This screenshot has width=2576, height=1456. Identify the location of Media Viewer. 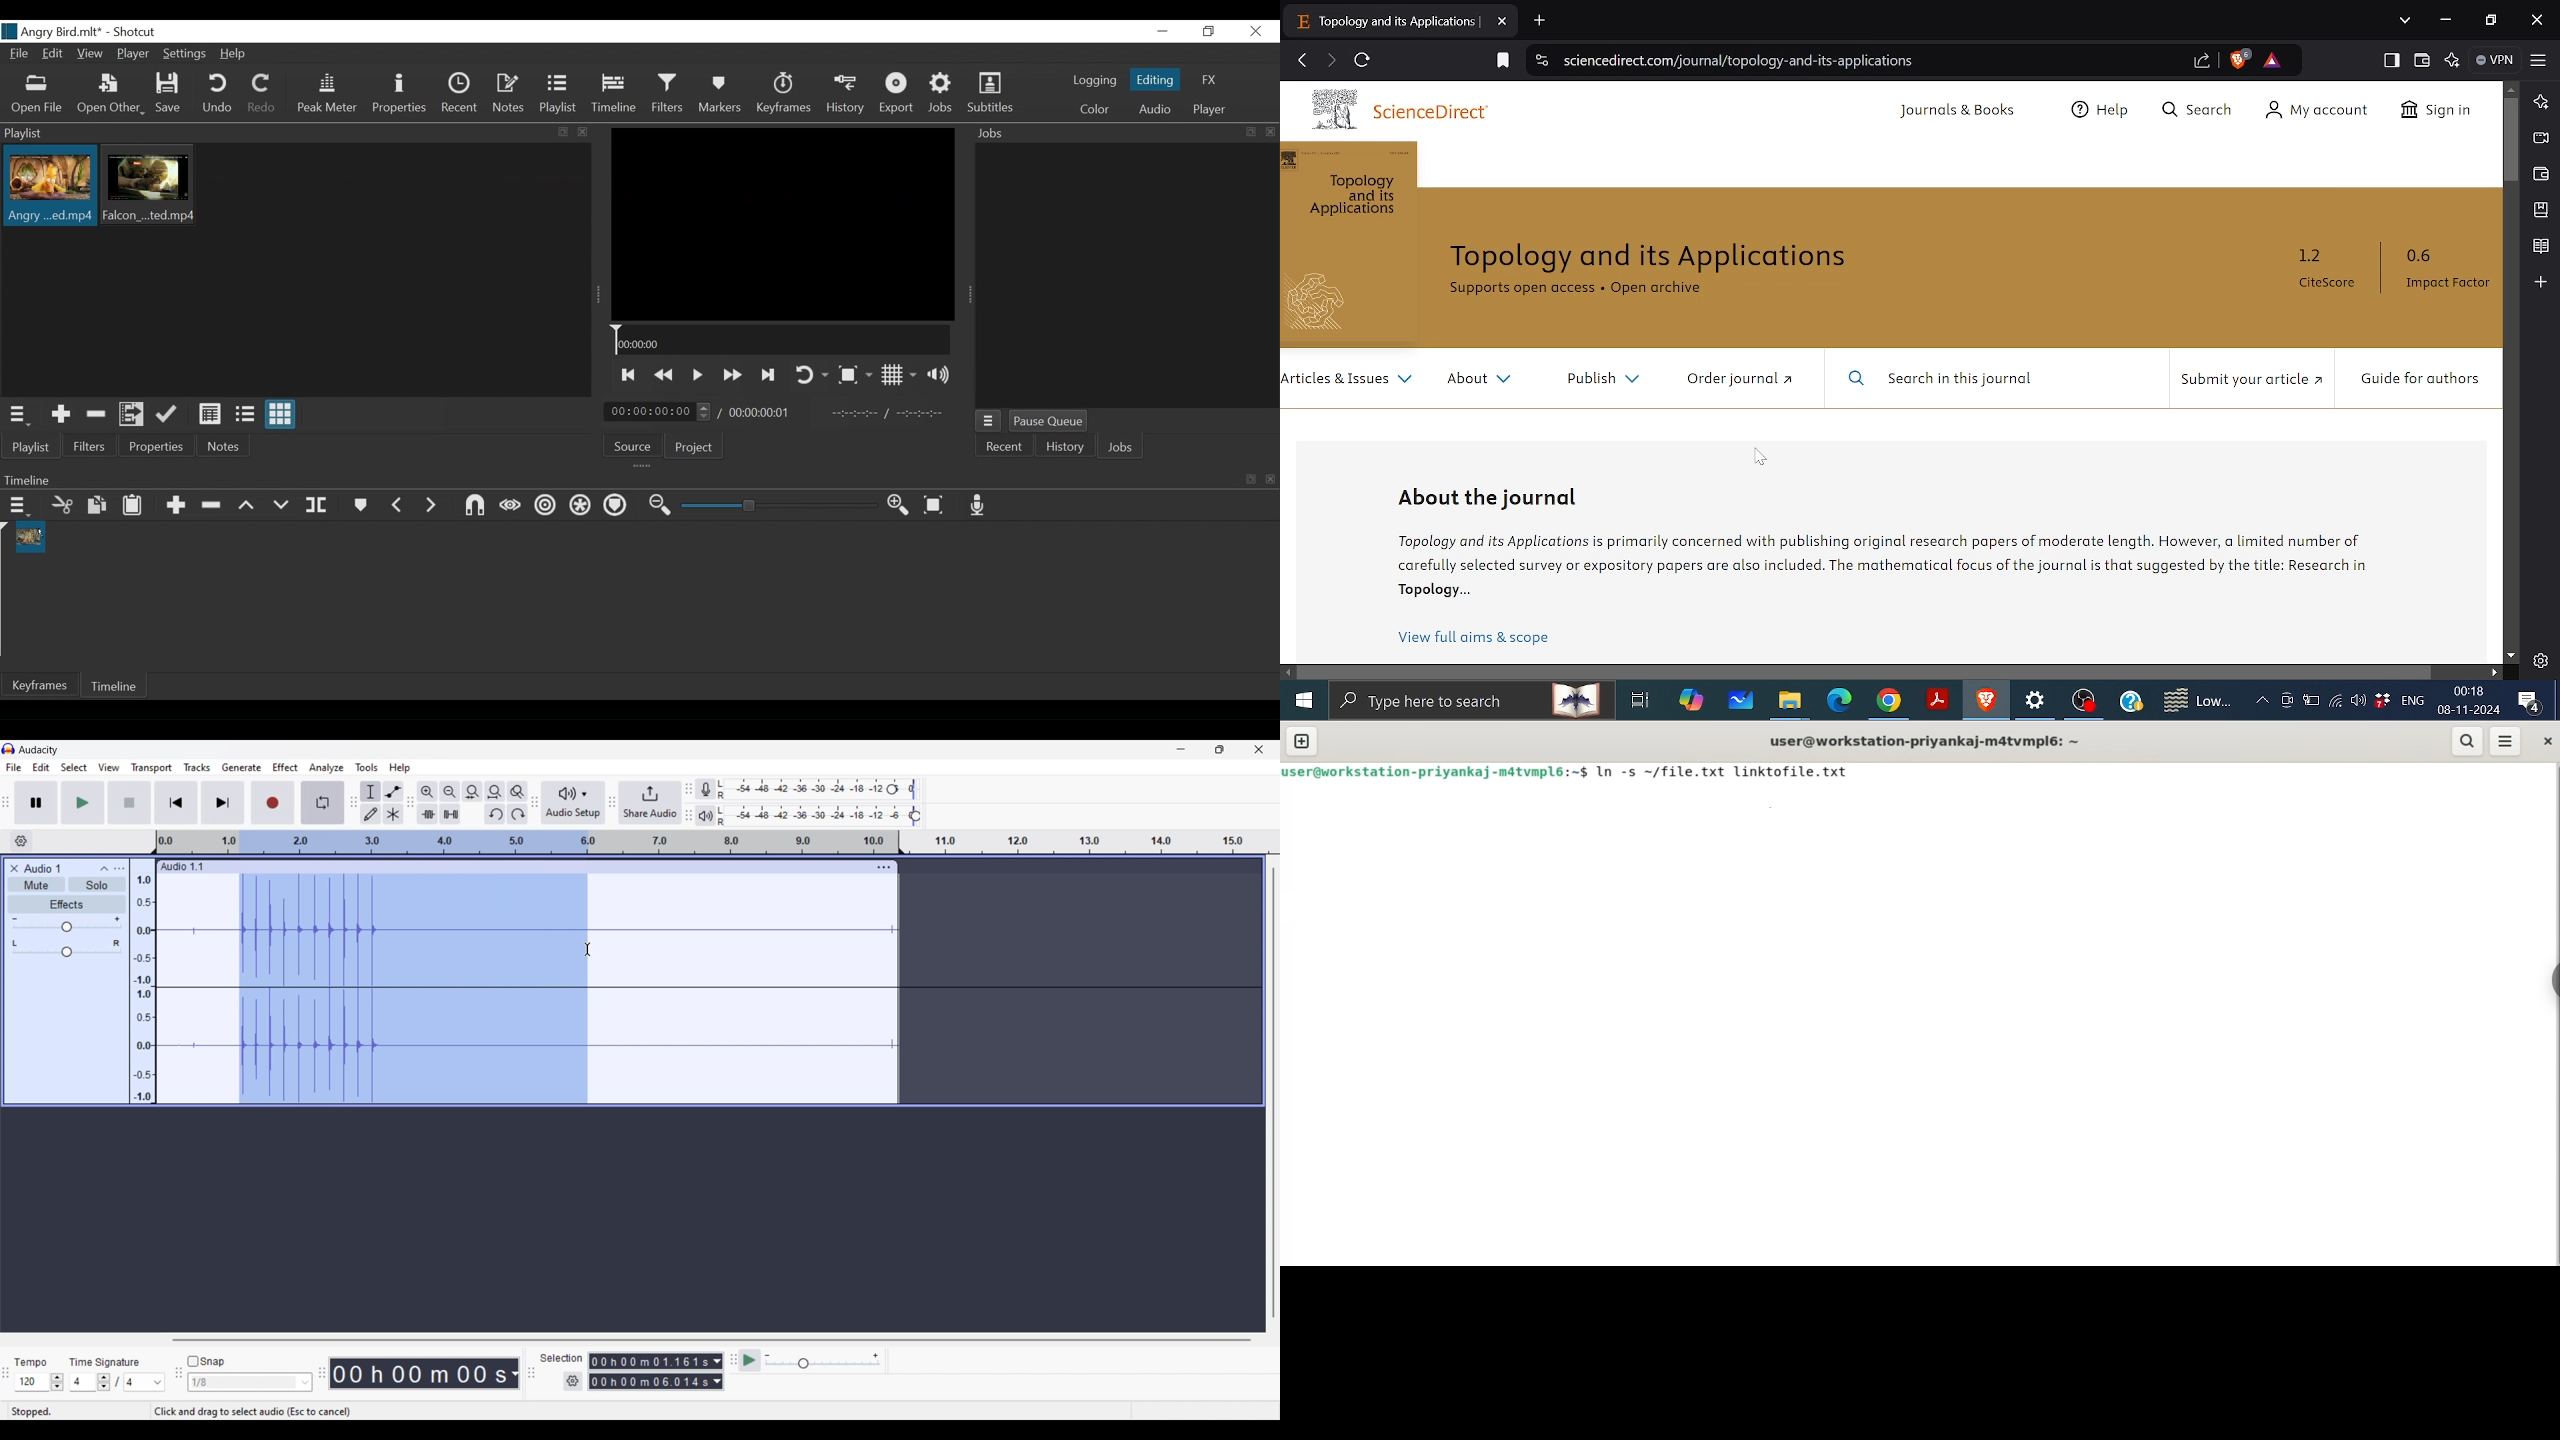
(783, 224).